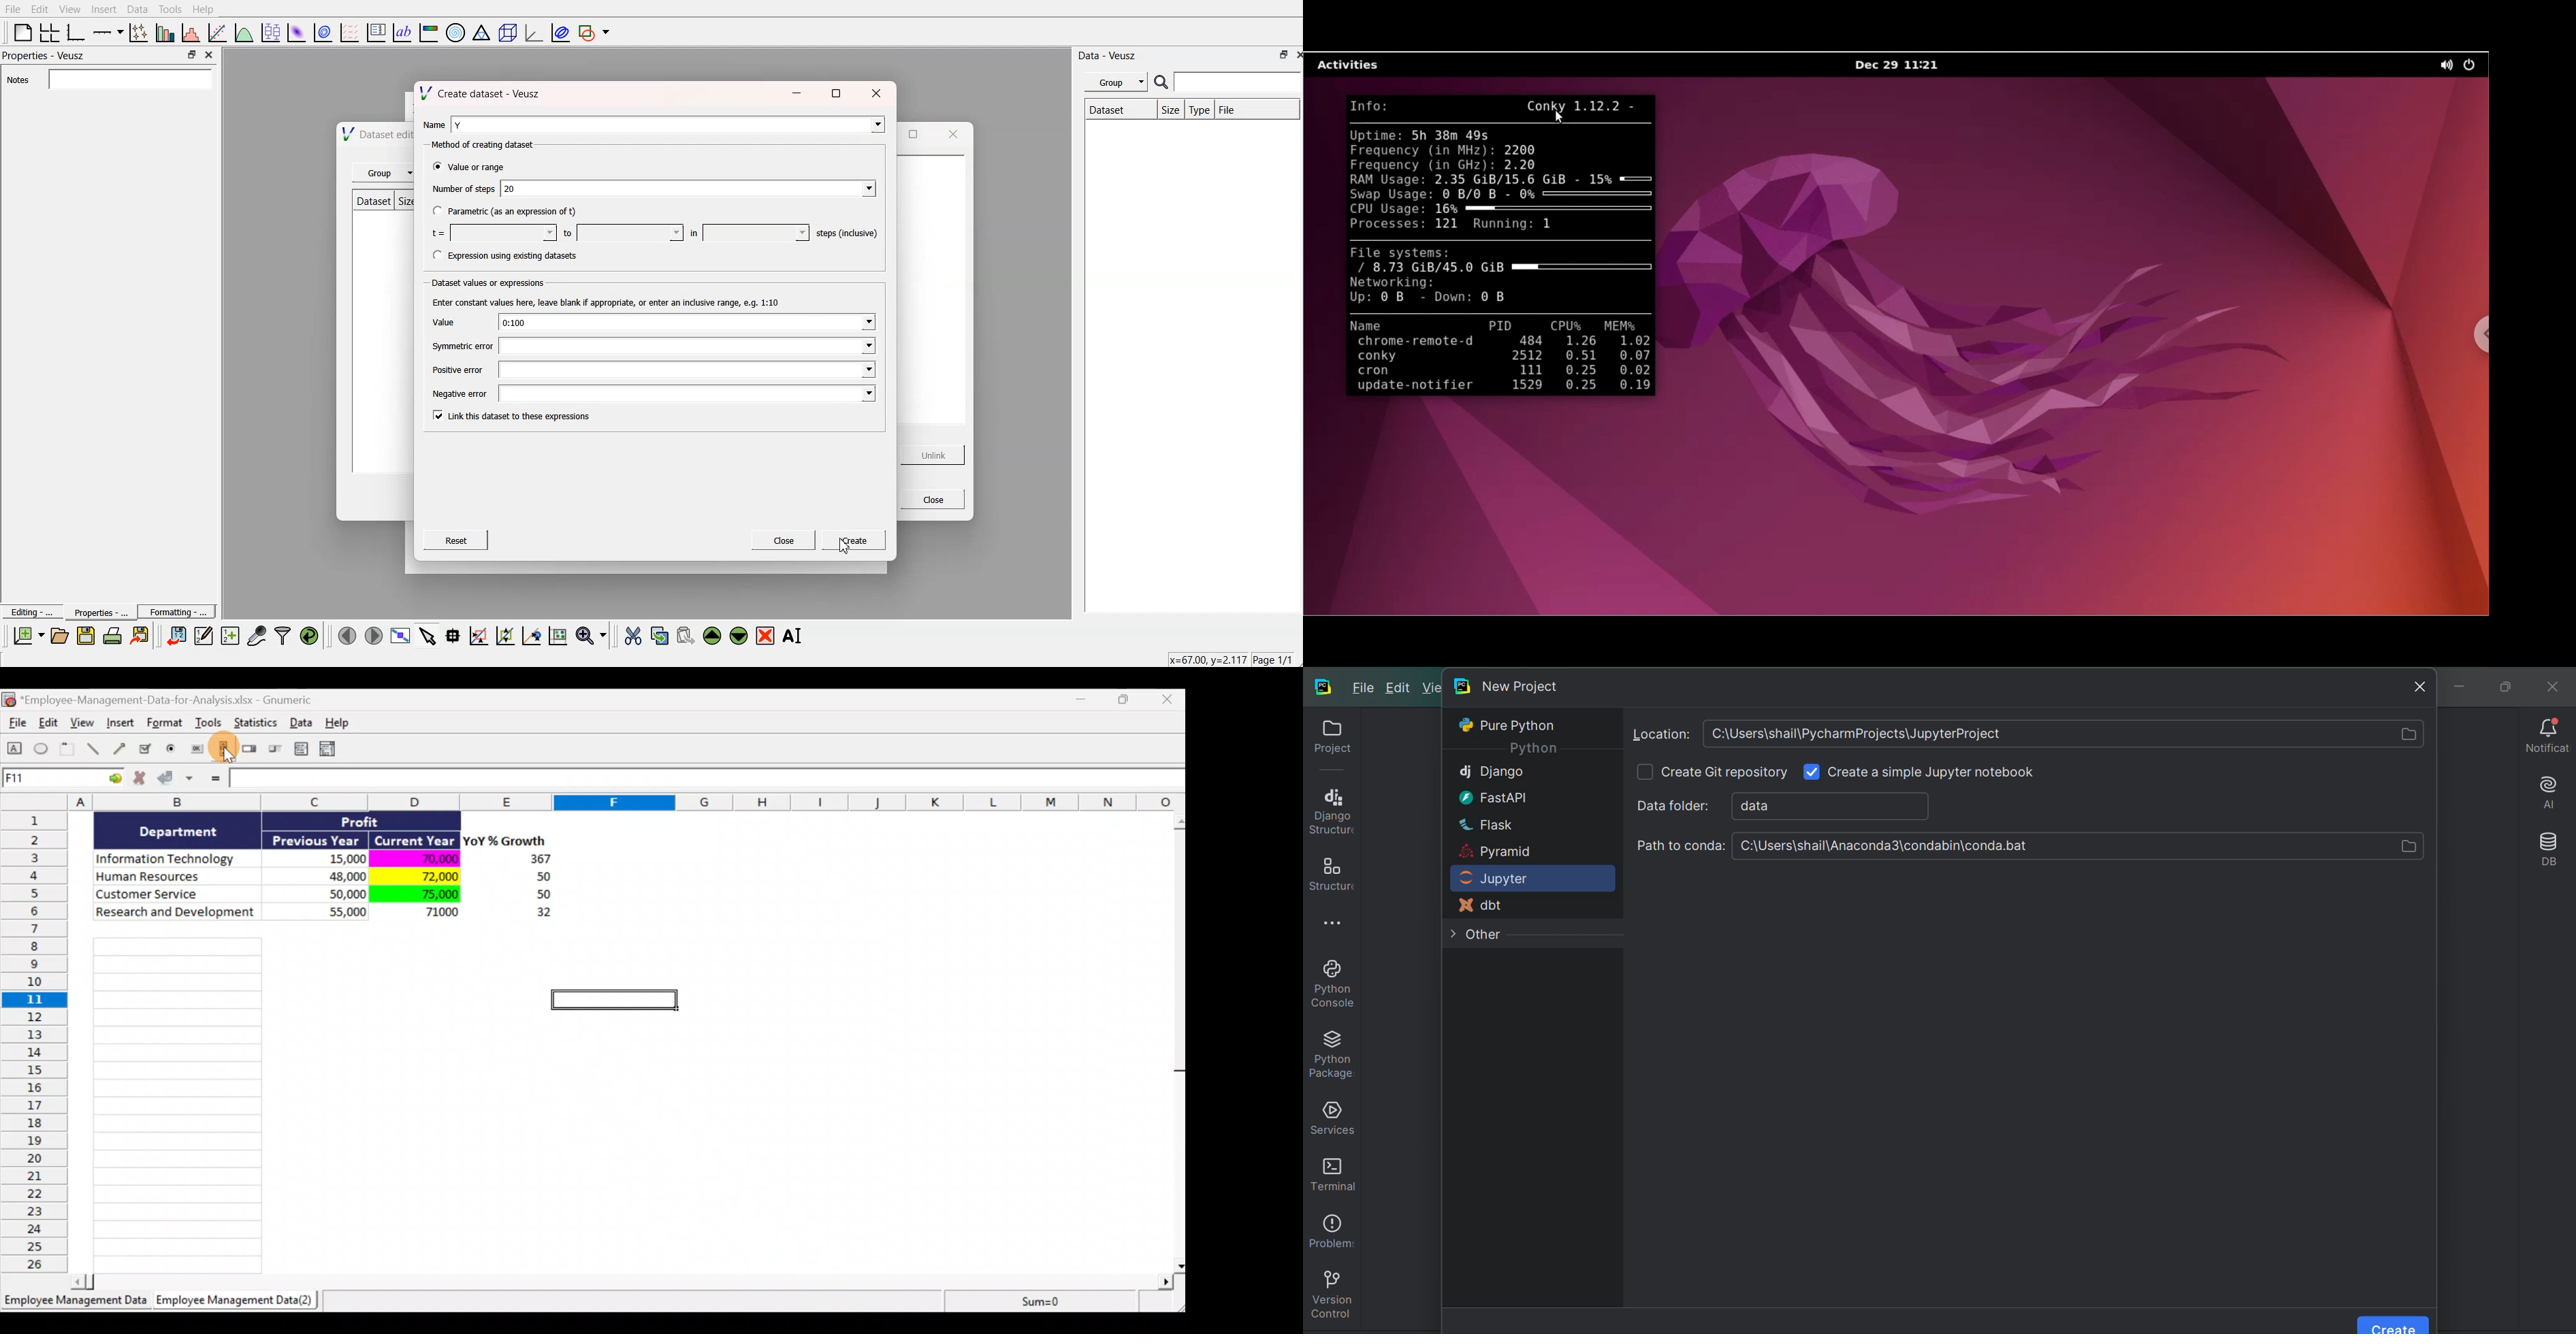 This screenshot has width=2576, height=1344. What do you see at coordinates (504, 212) in the screenshot?
I see `("Parametric (as an expression of t)` at bounding box center [504, 212].